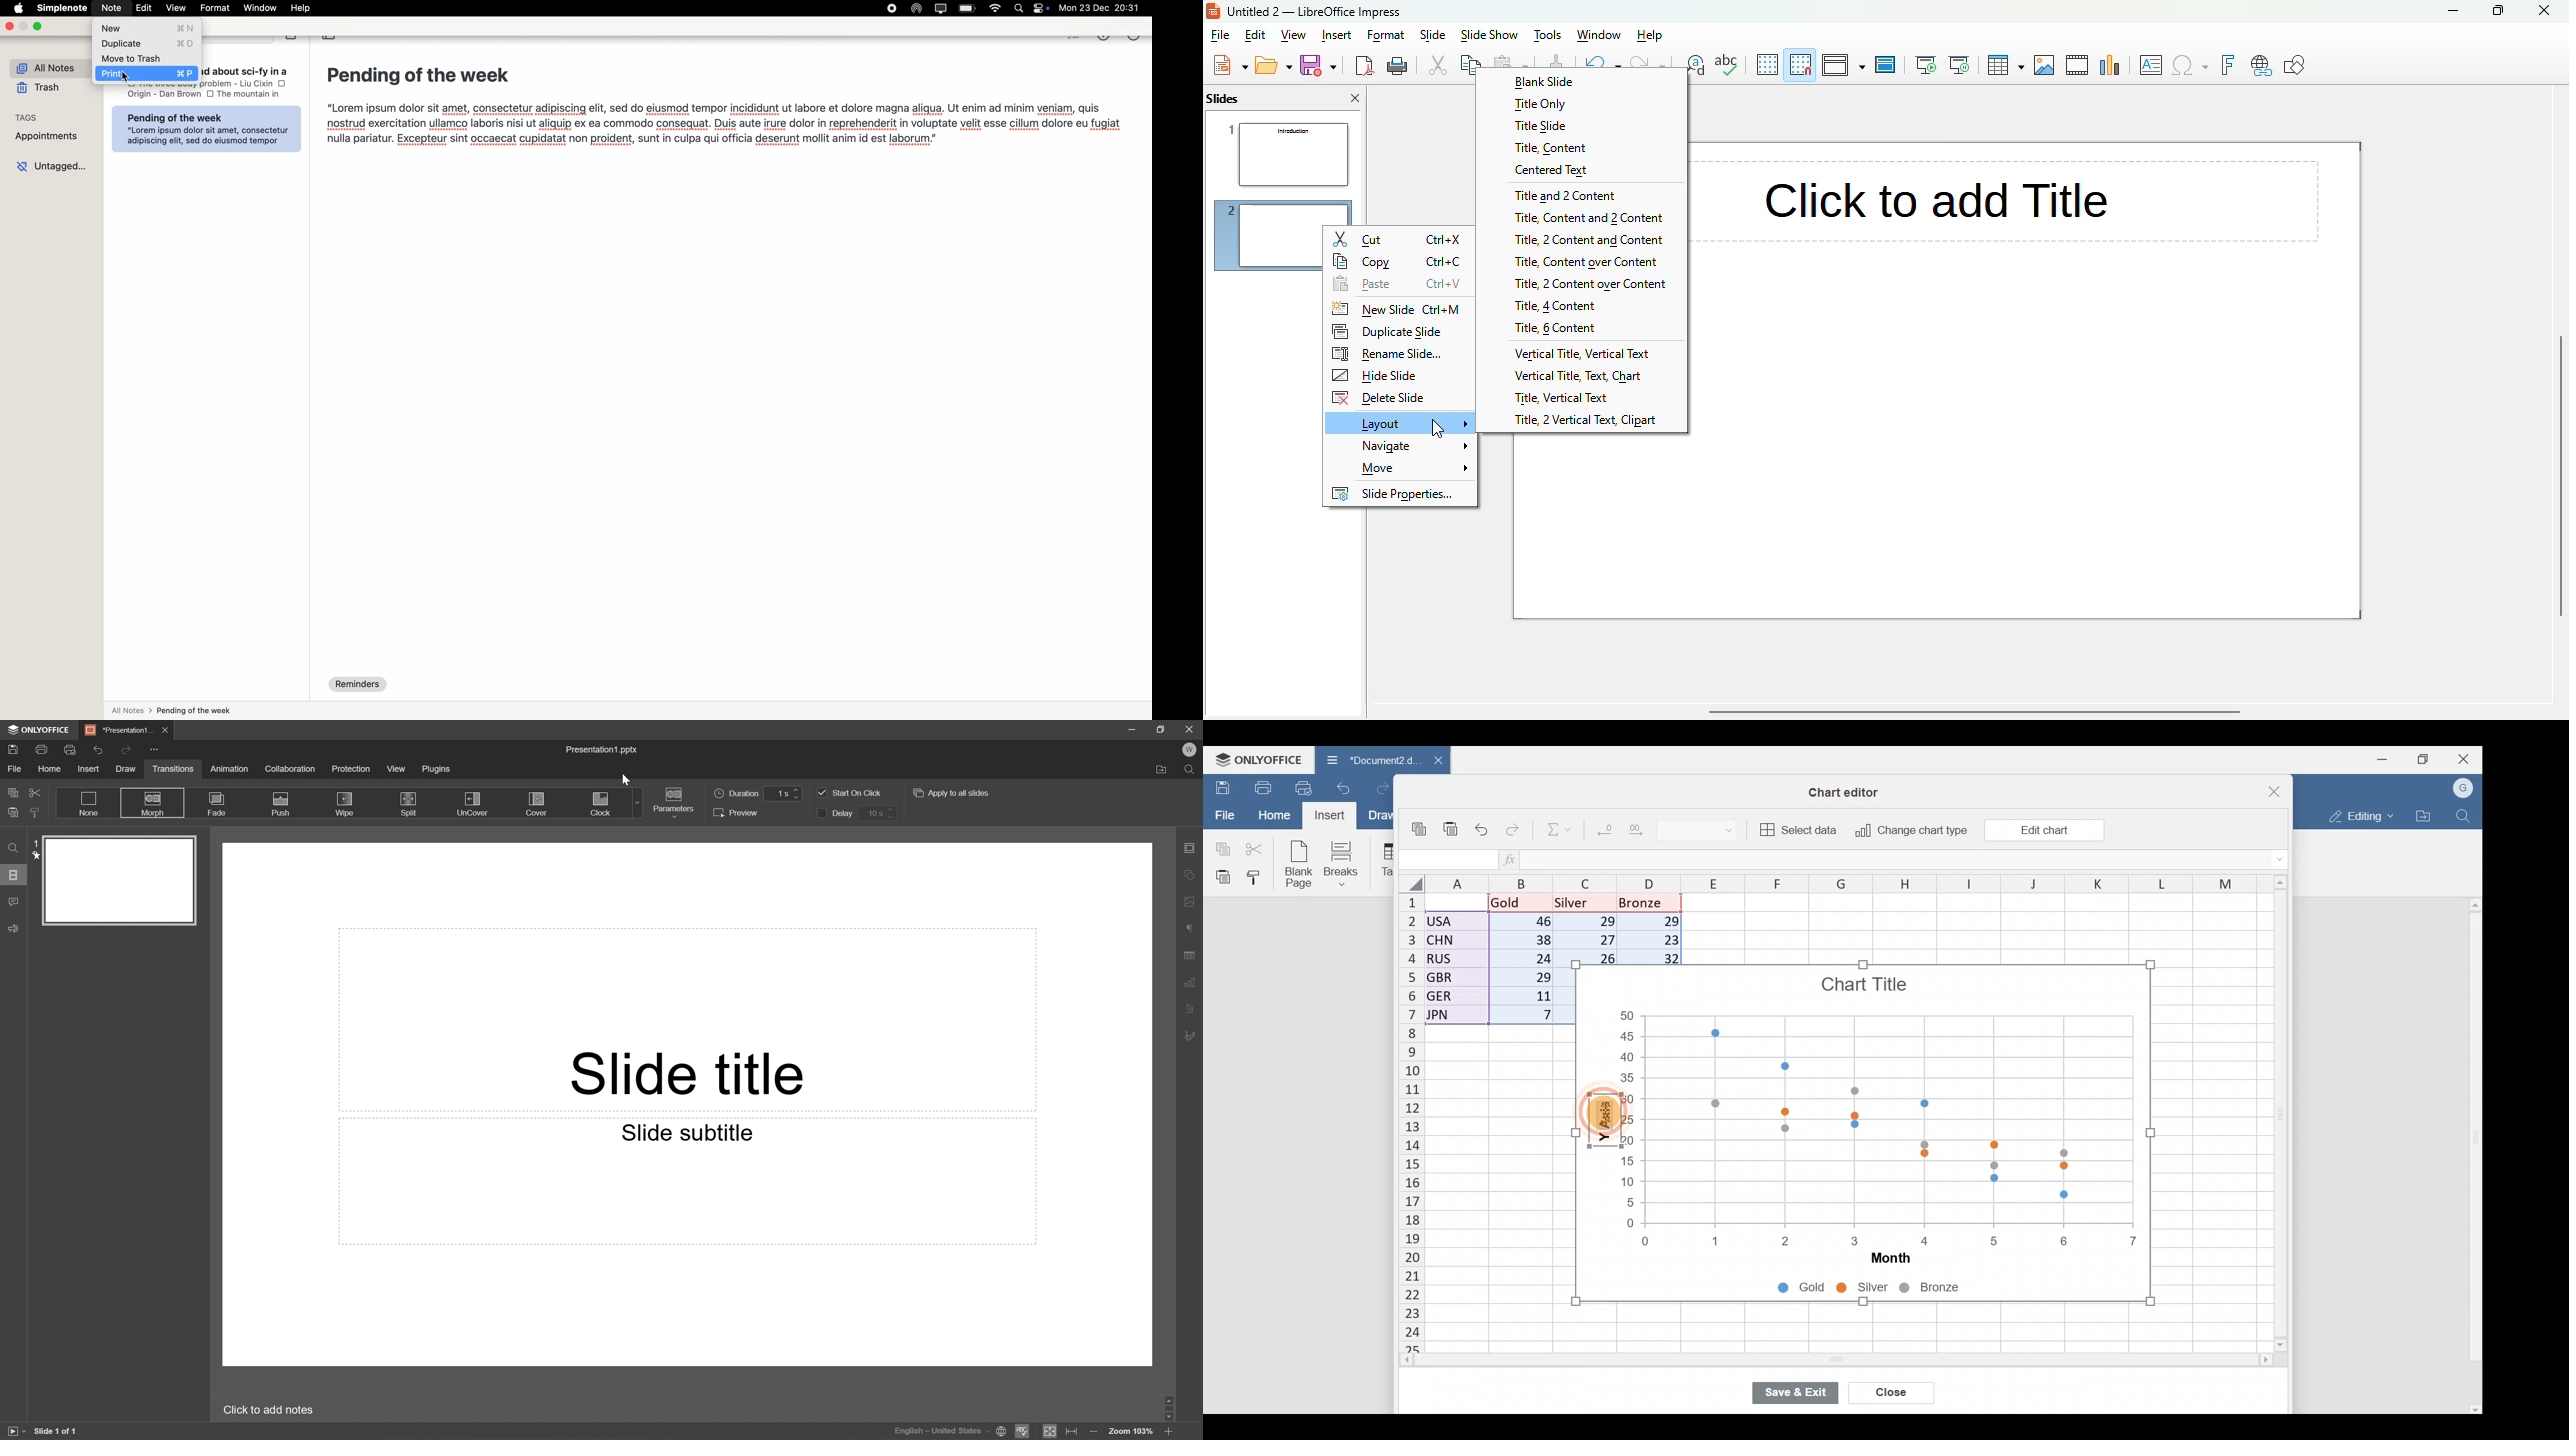  I want to click on display views, so click(1844, 64).